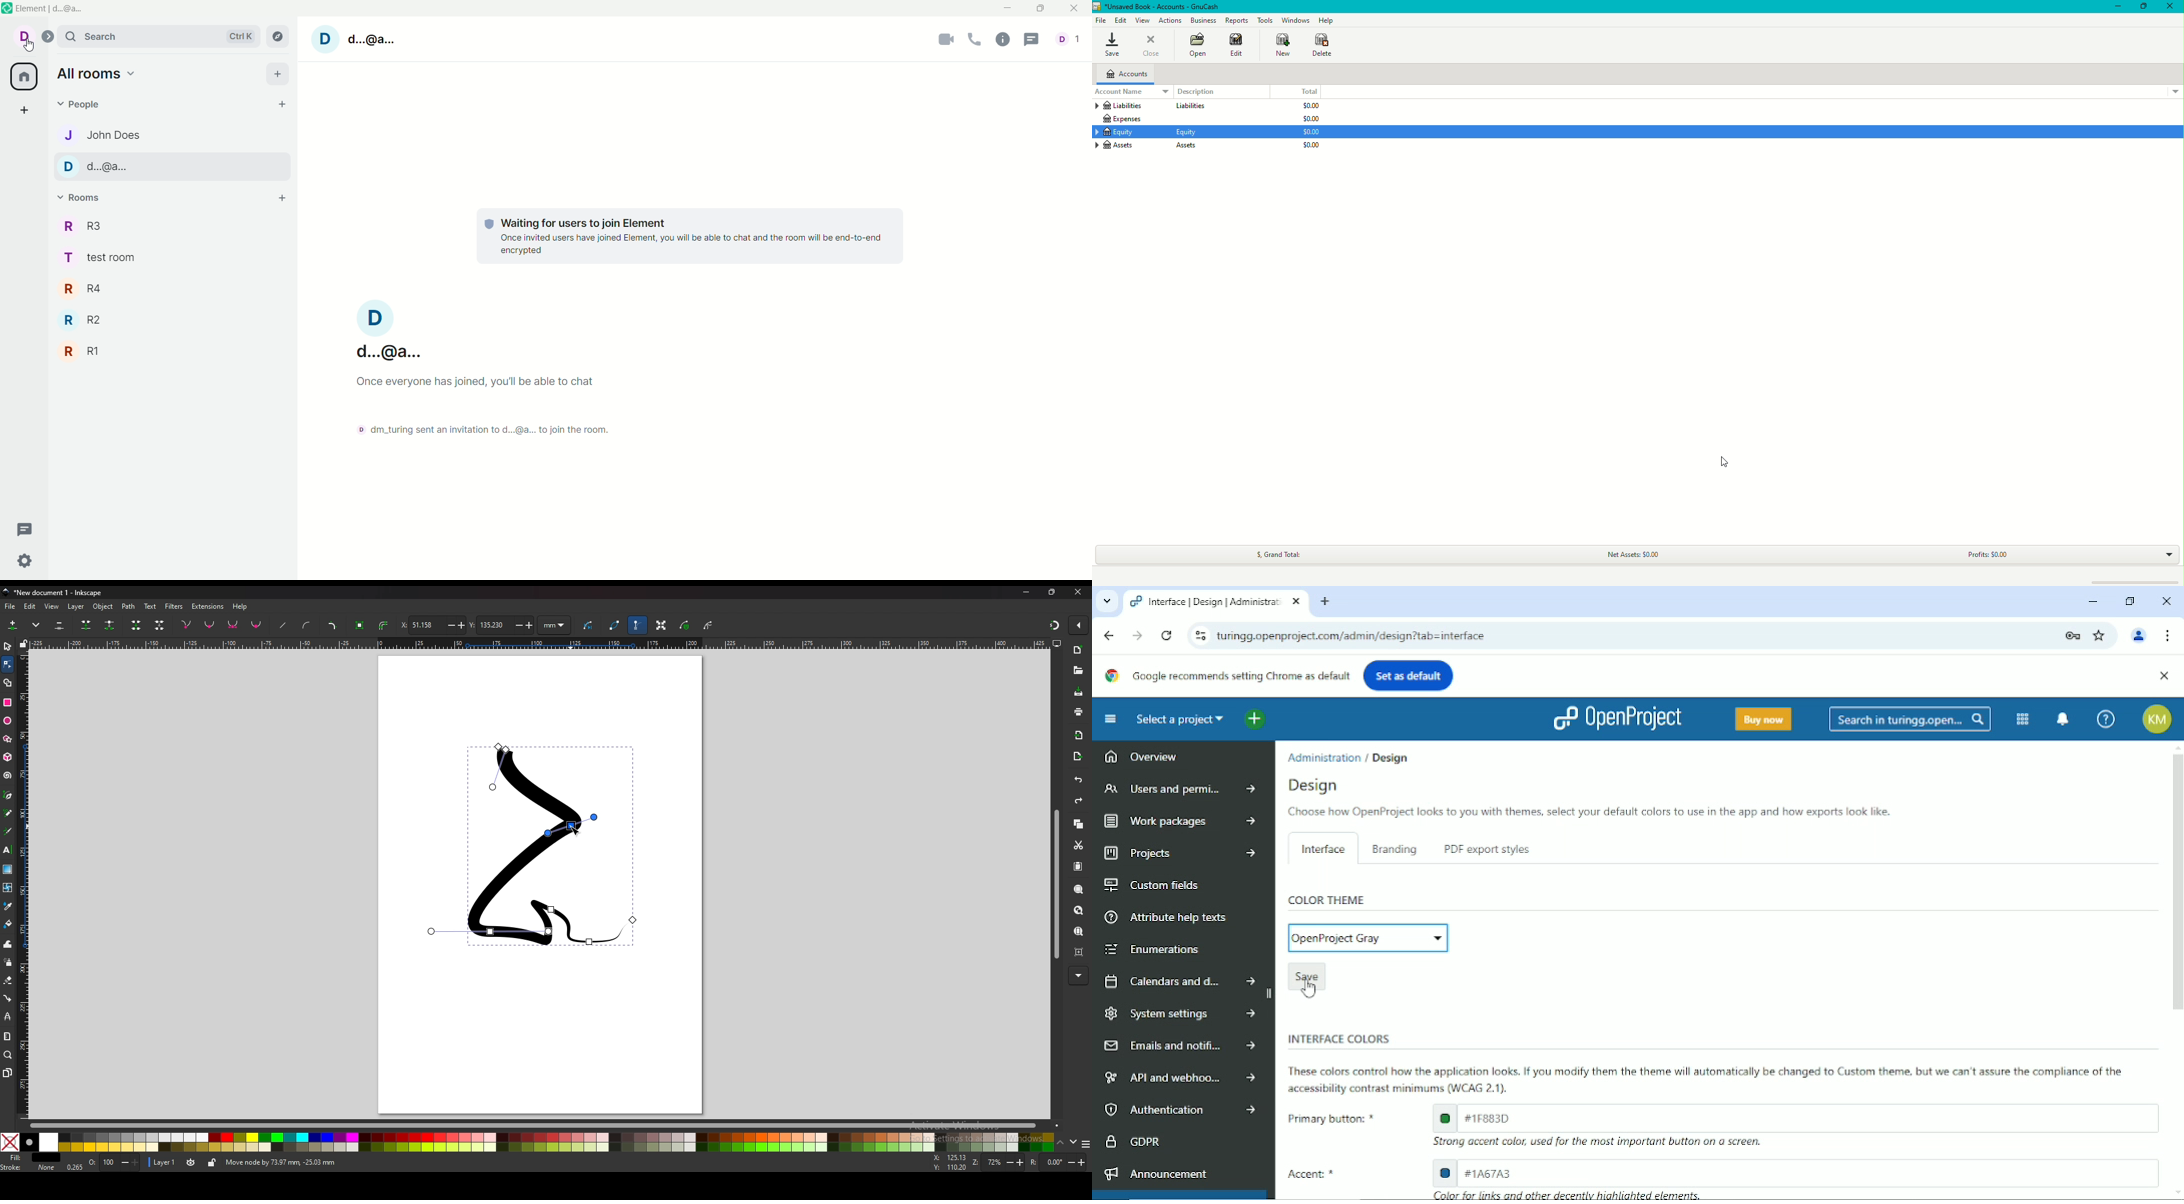 The image size is (2184, 1204). I want to click on pen, so click(8, 796).